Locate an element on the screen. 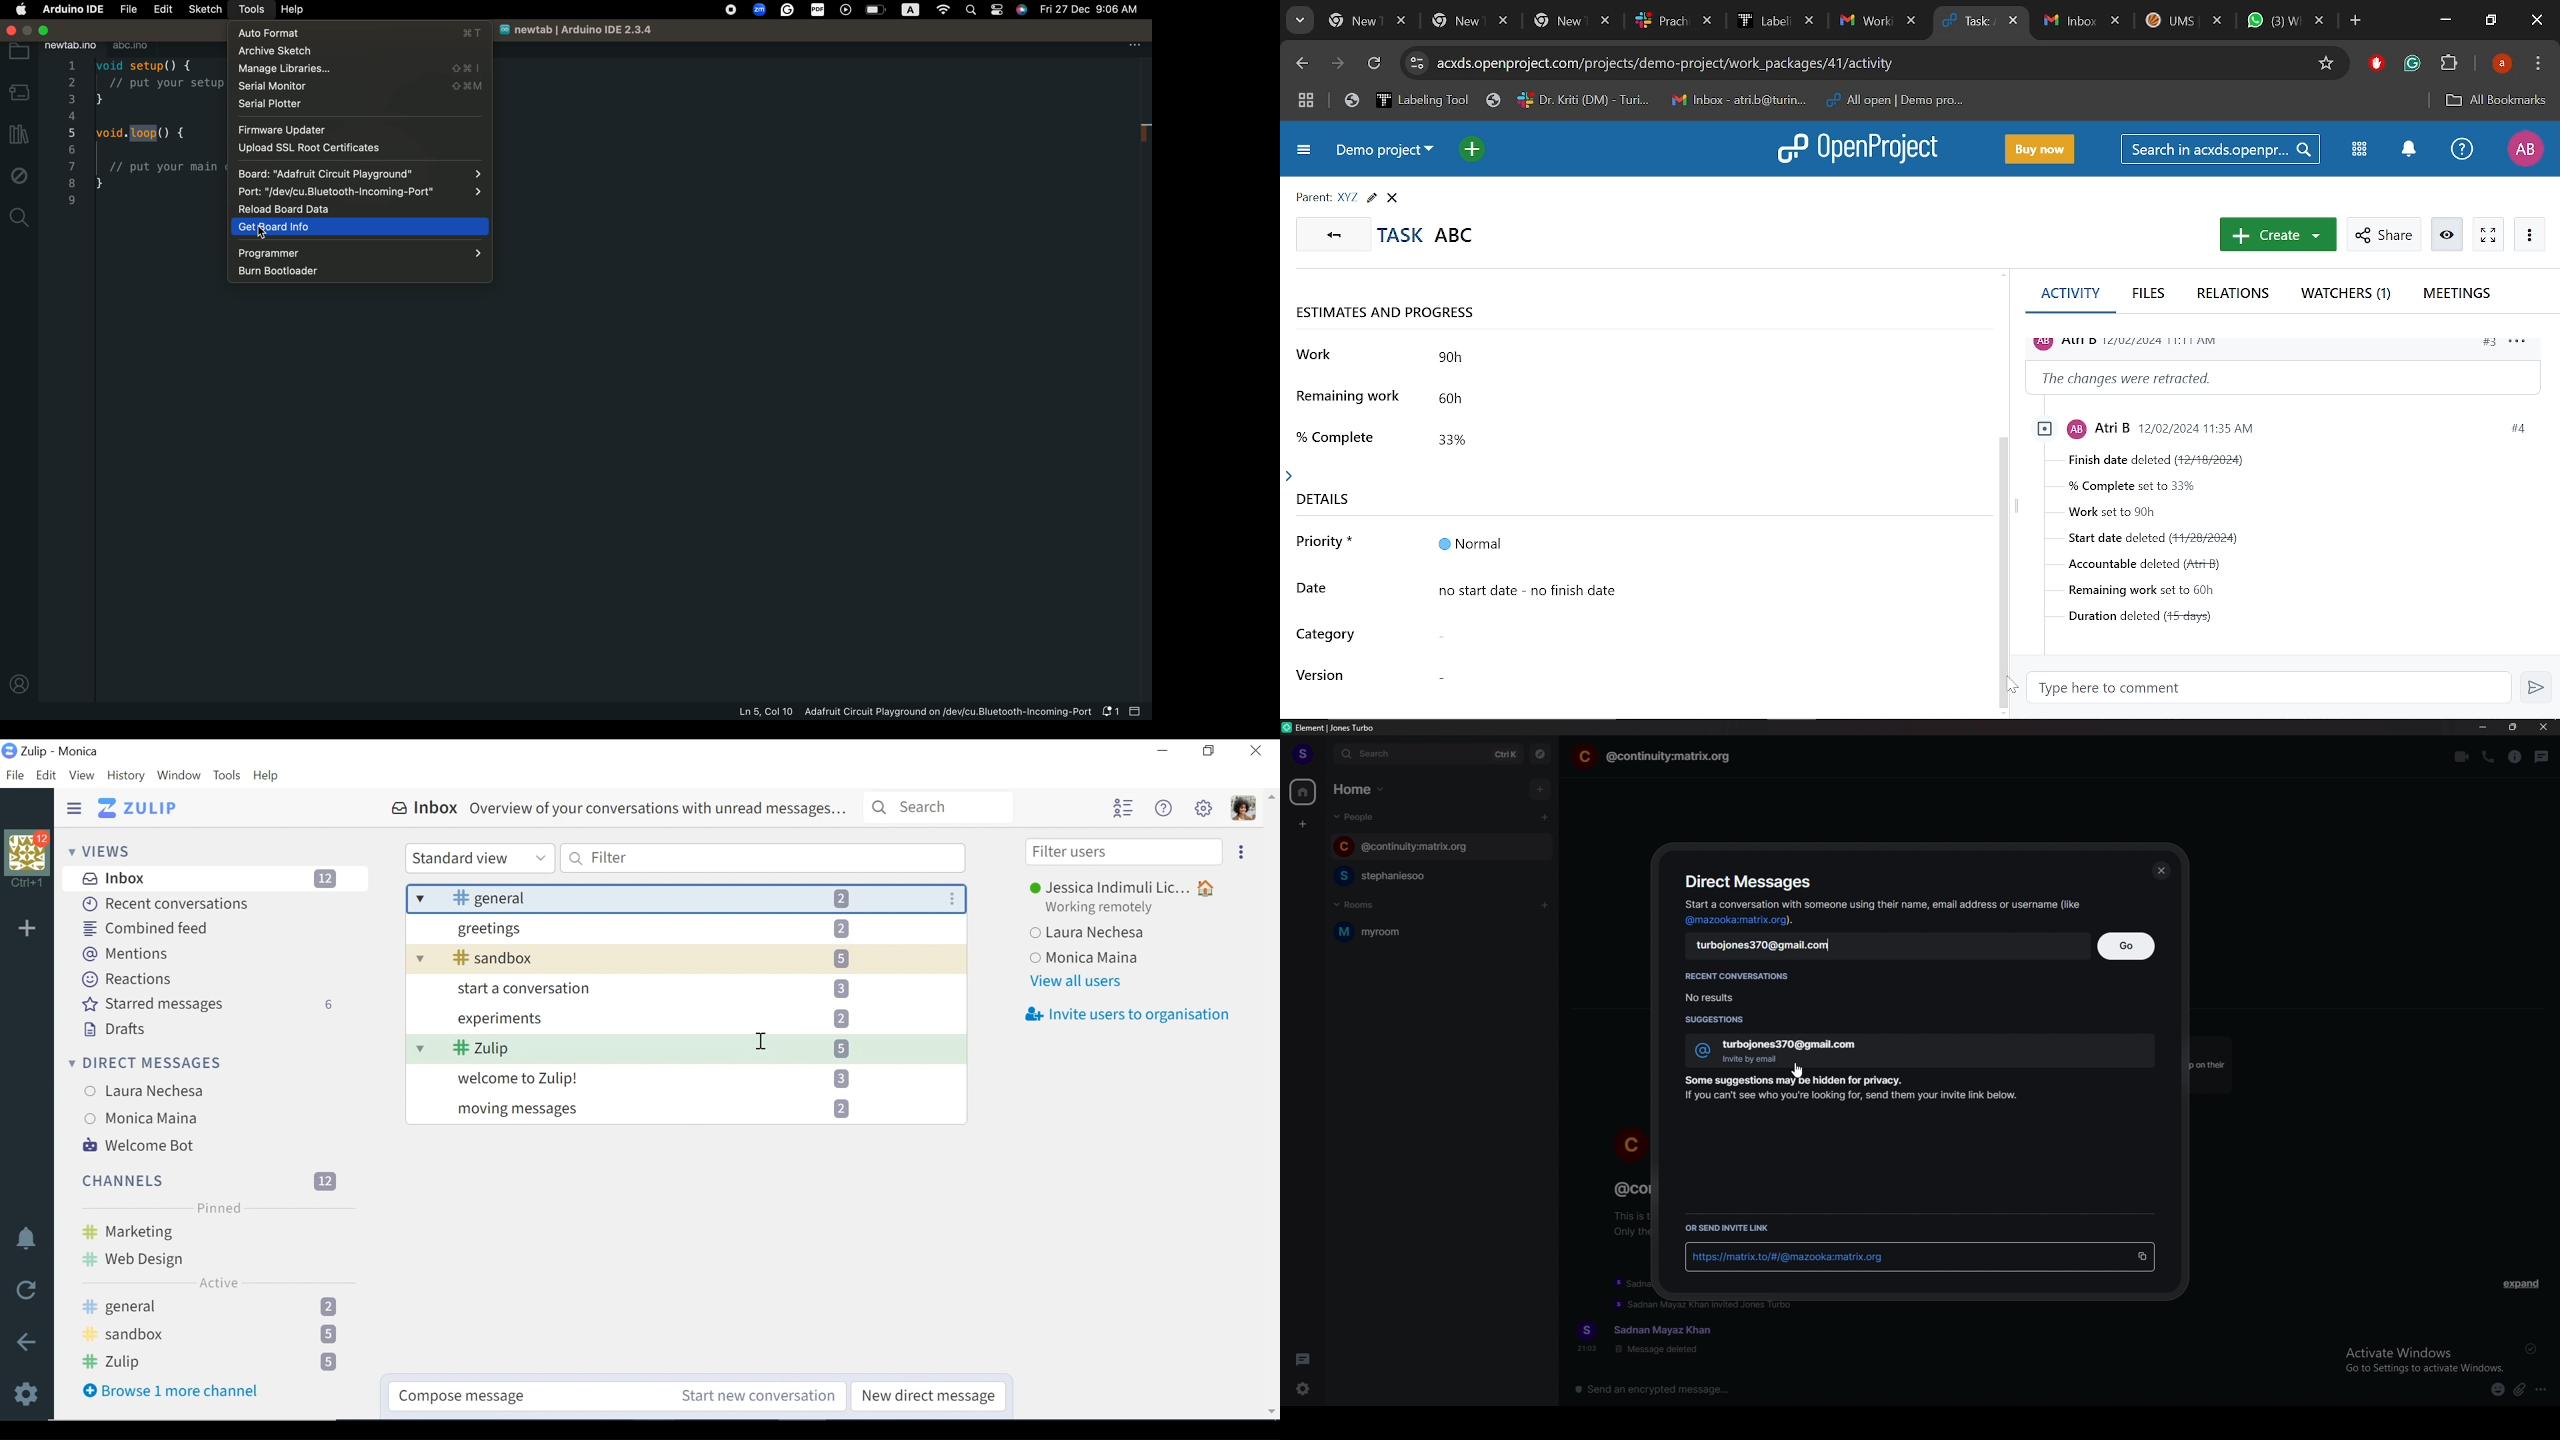 This screenshot has width=2576, height=1456. room info is located at coordinates (2514, 757).